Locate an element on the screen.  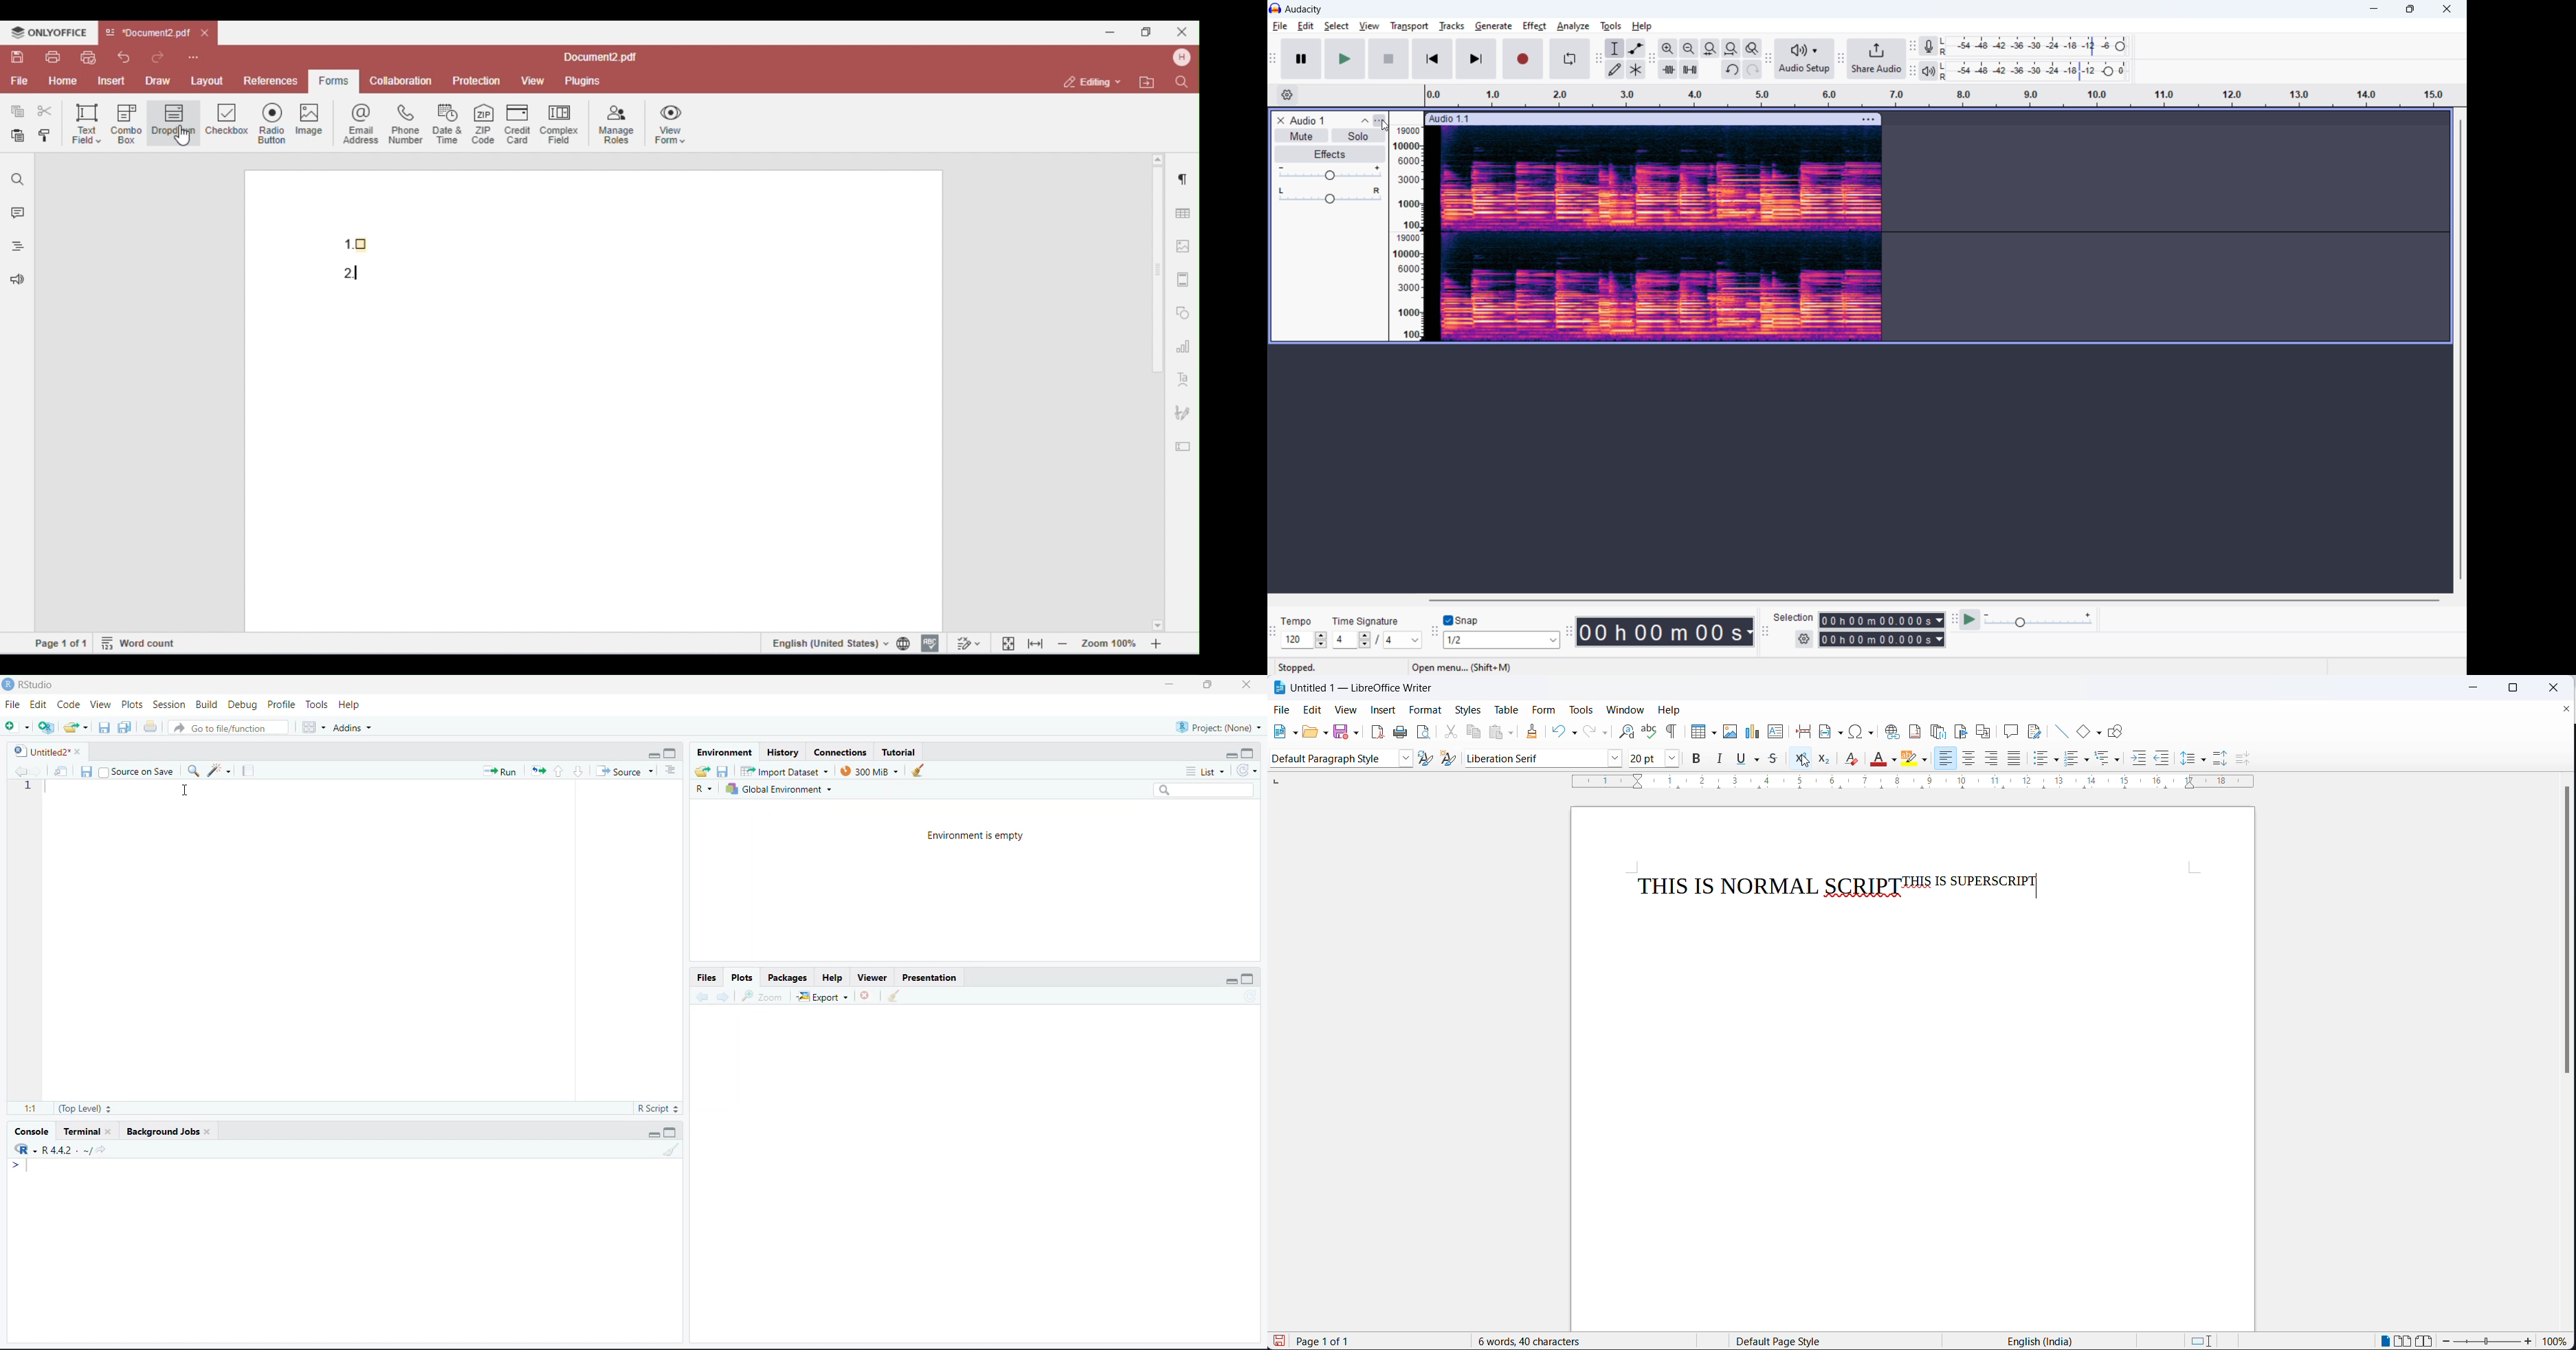
load workspace is located at coordinates (703, 771).